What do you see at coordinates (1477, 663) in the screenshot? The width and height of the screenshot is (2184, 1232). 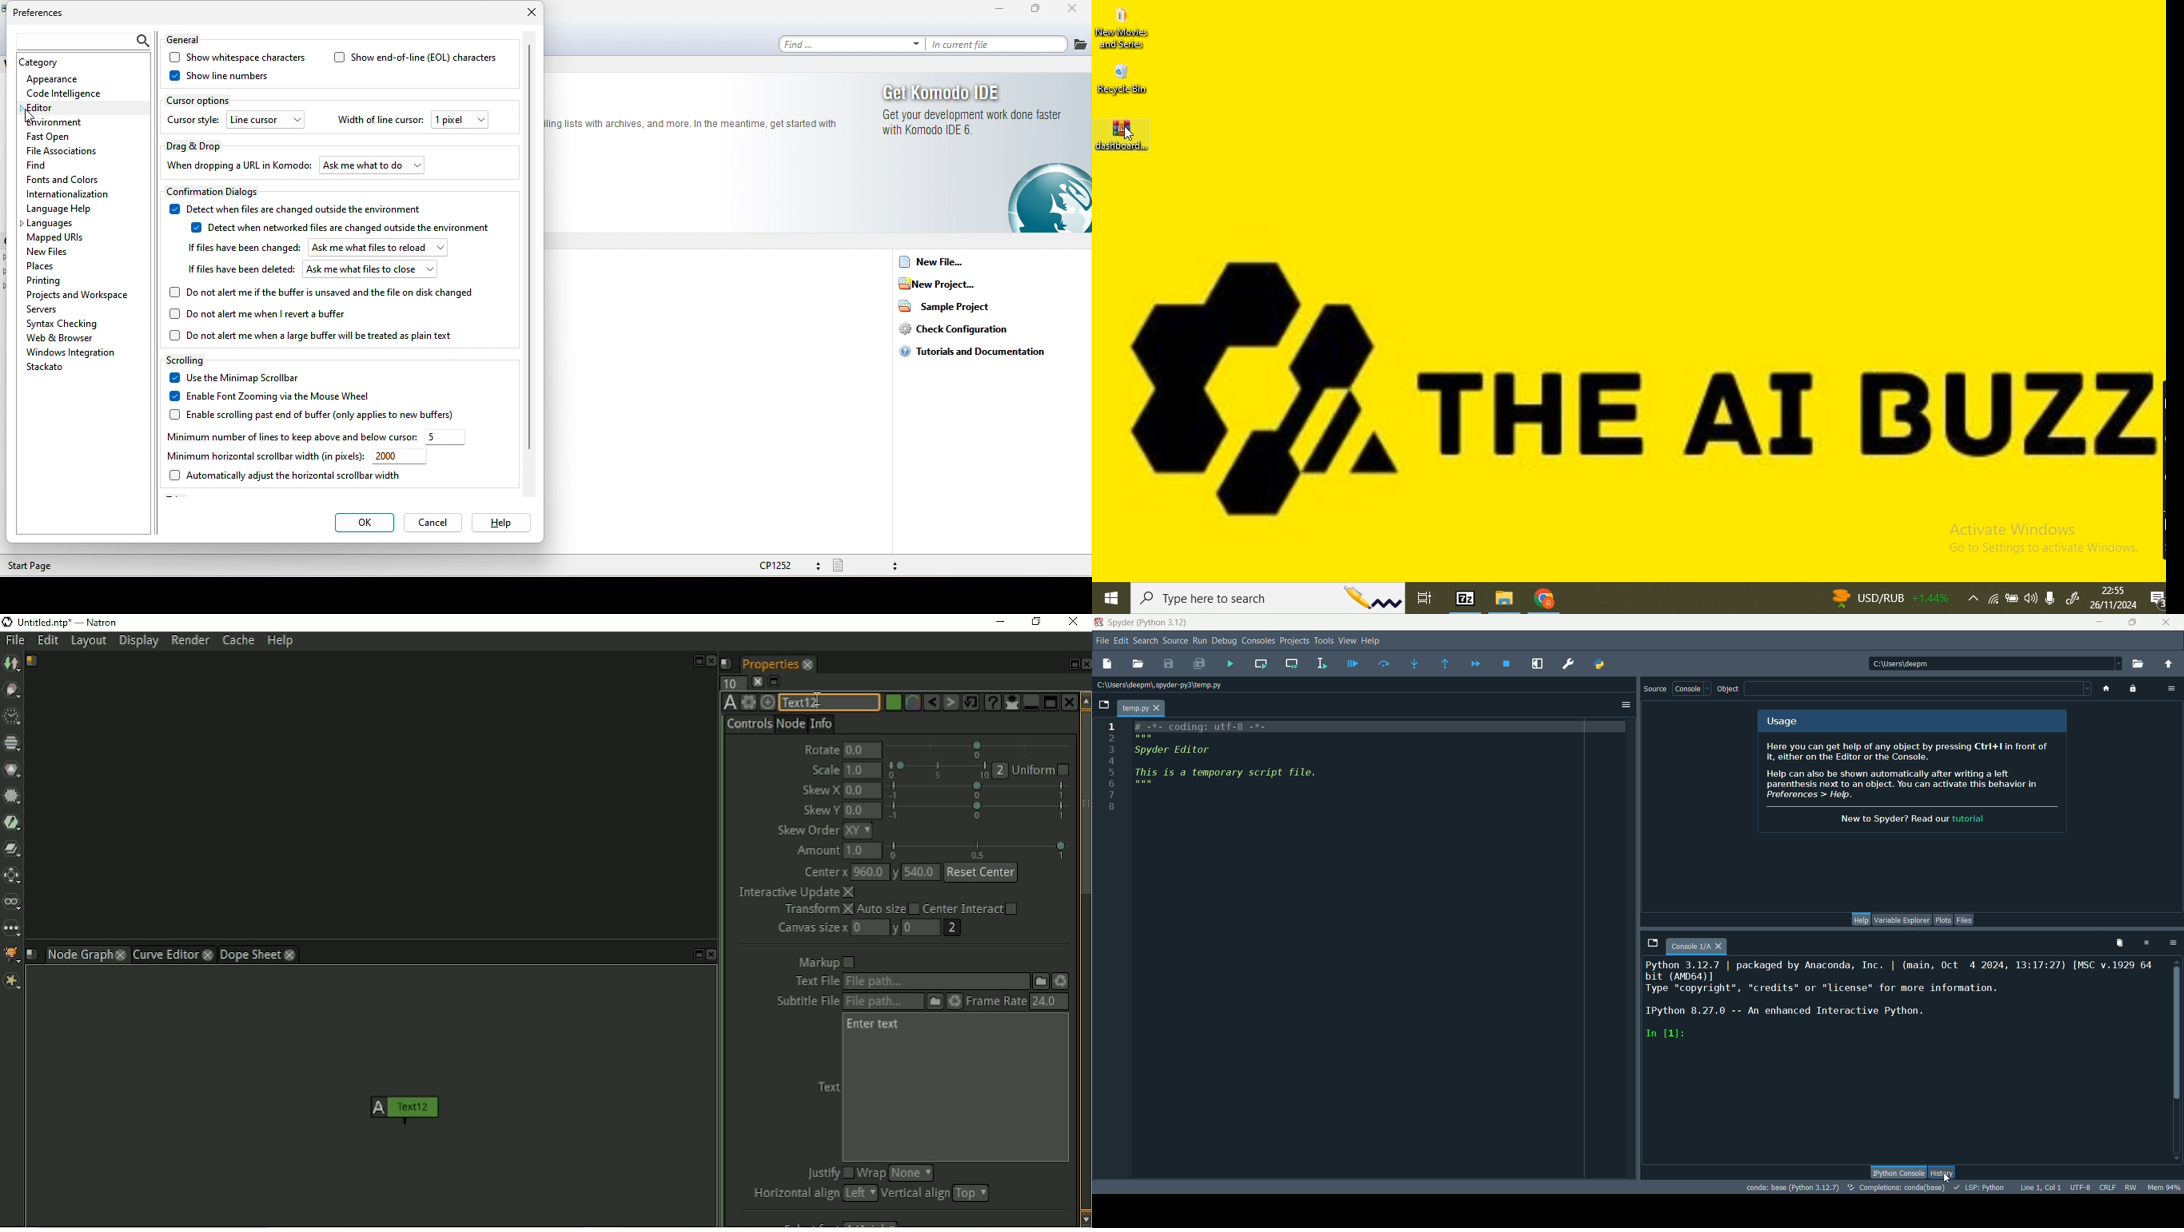 I see `continue execution until next breakpoint` at bounding box center [1477, 663].